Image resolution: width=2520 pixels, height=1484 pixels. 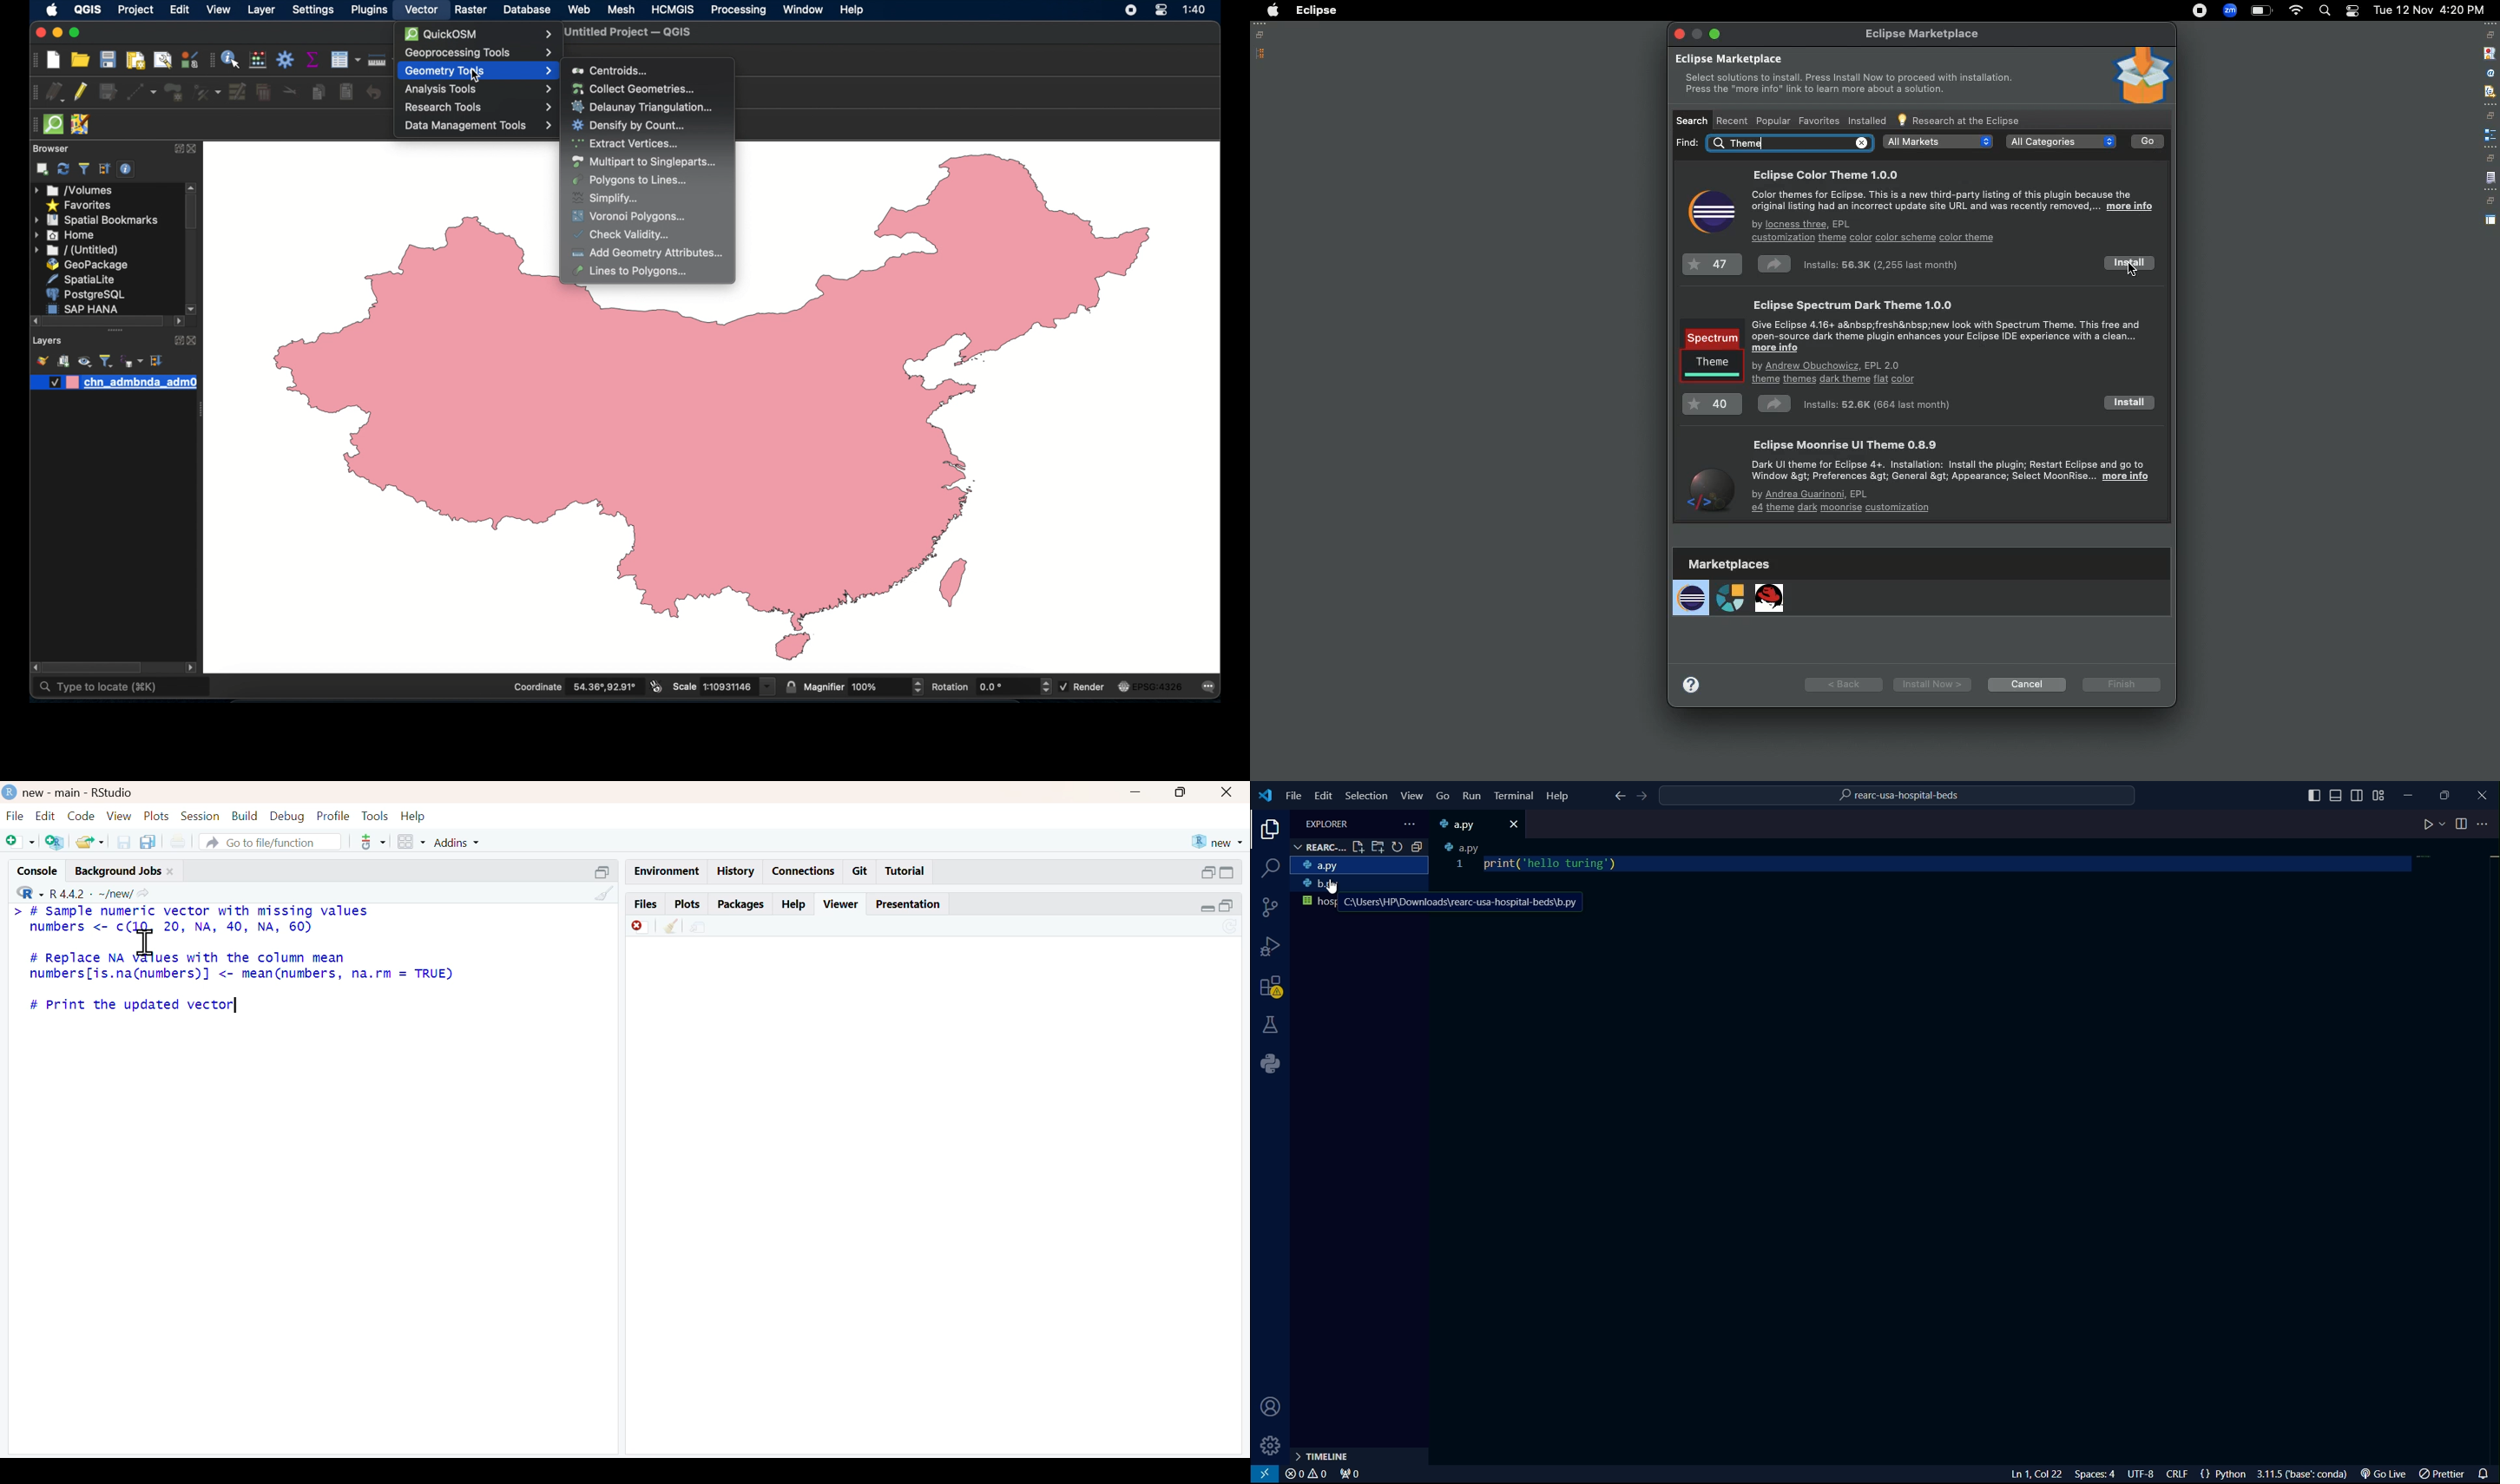 What do you see at coordinates (146, 941) in the screenshot?
I see `cursor` at bounding box center [146, 941].